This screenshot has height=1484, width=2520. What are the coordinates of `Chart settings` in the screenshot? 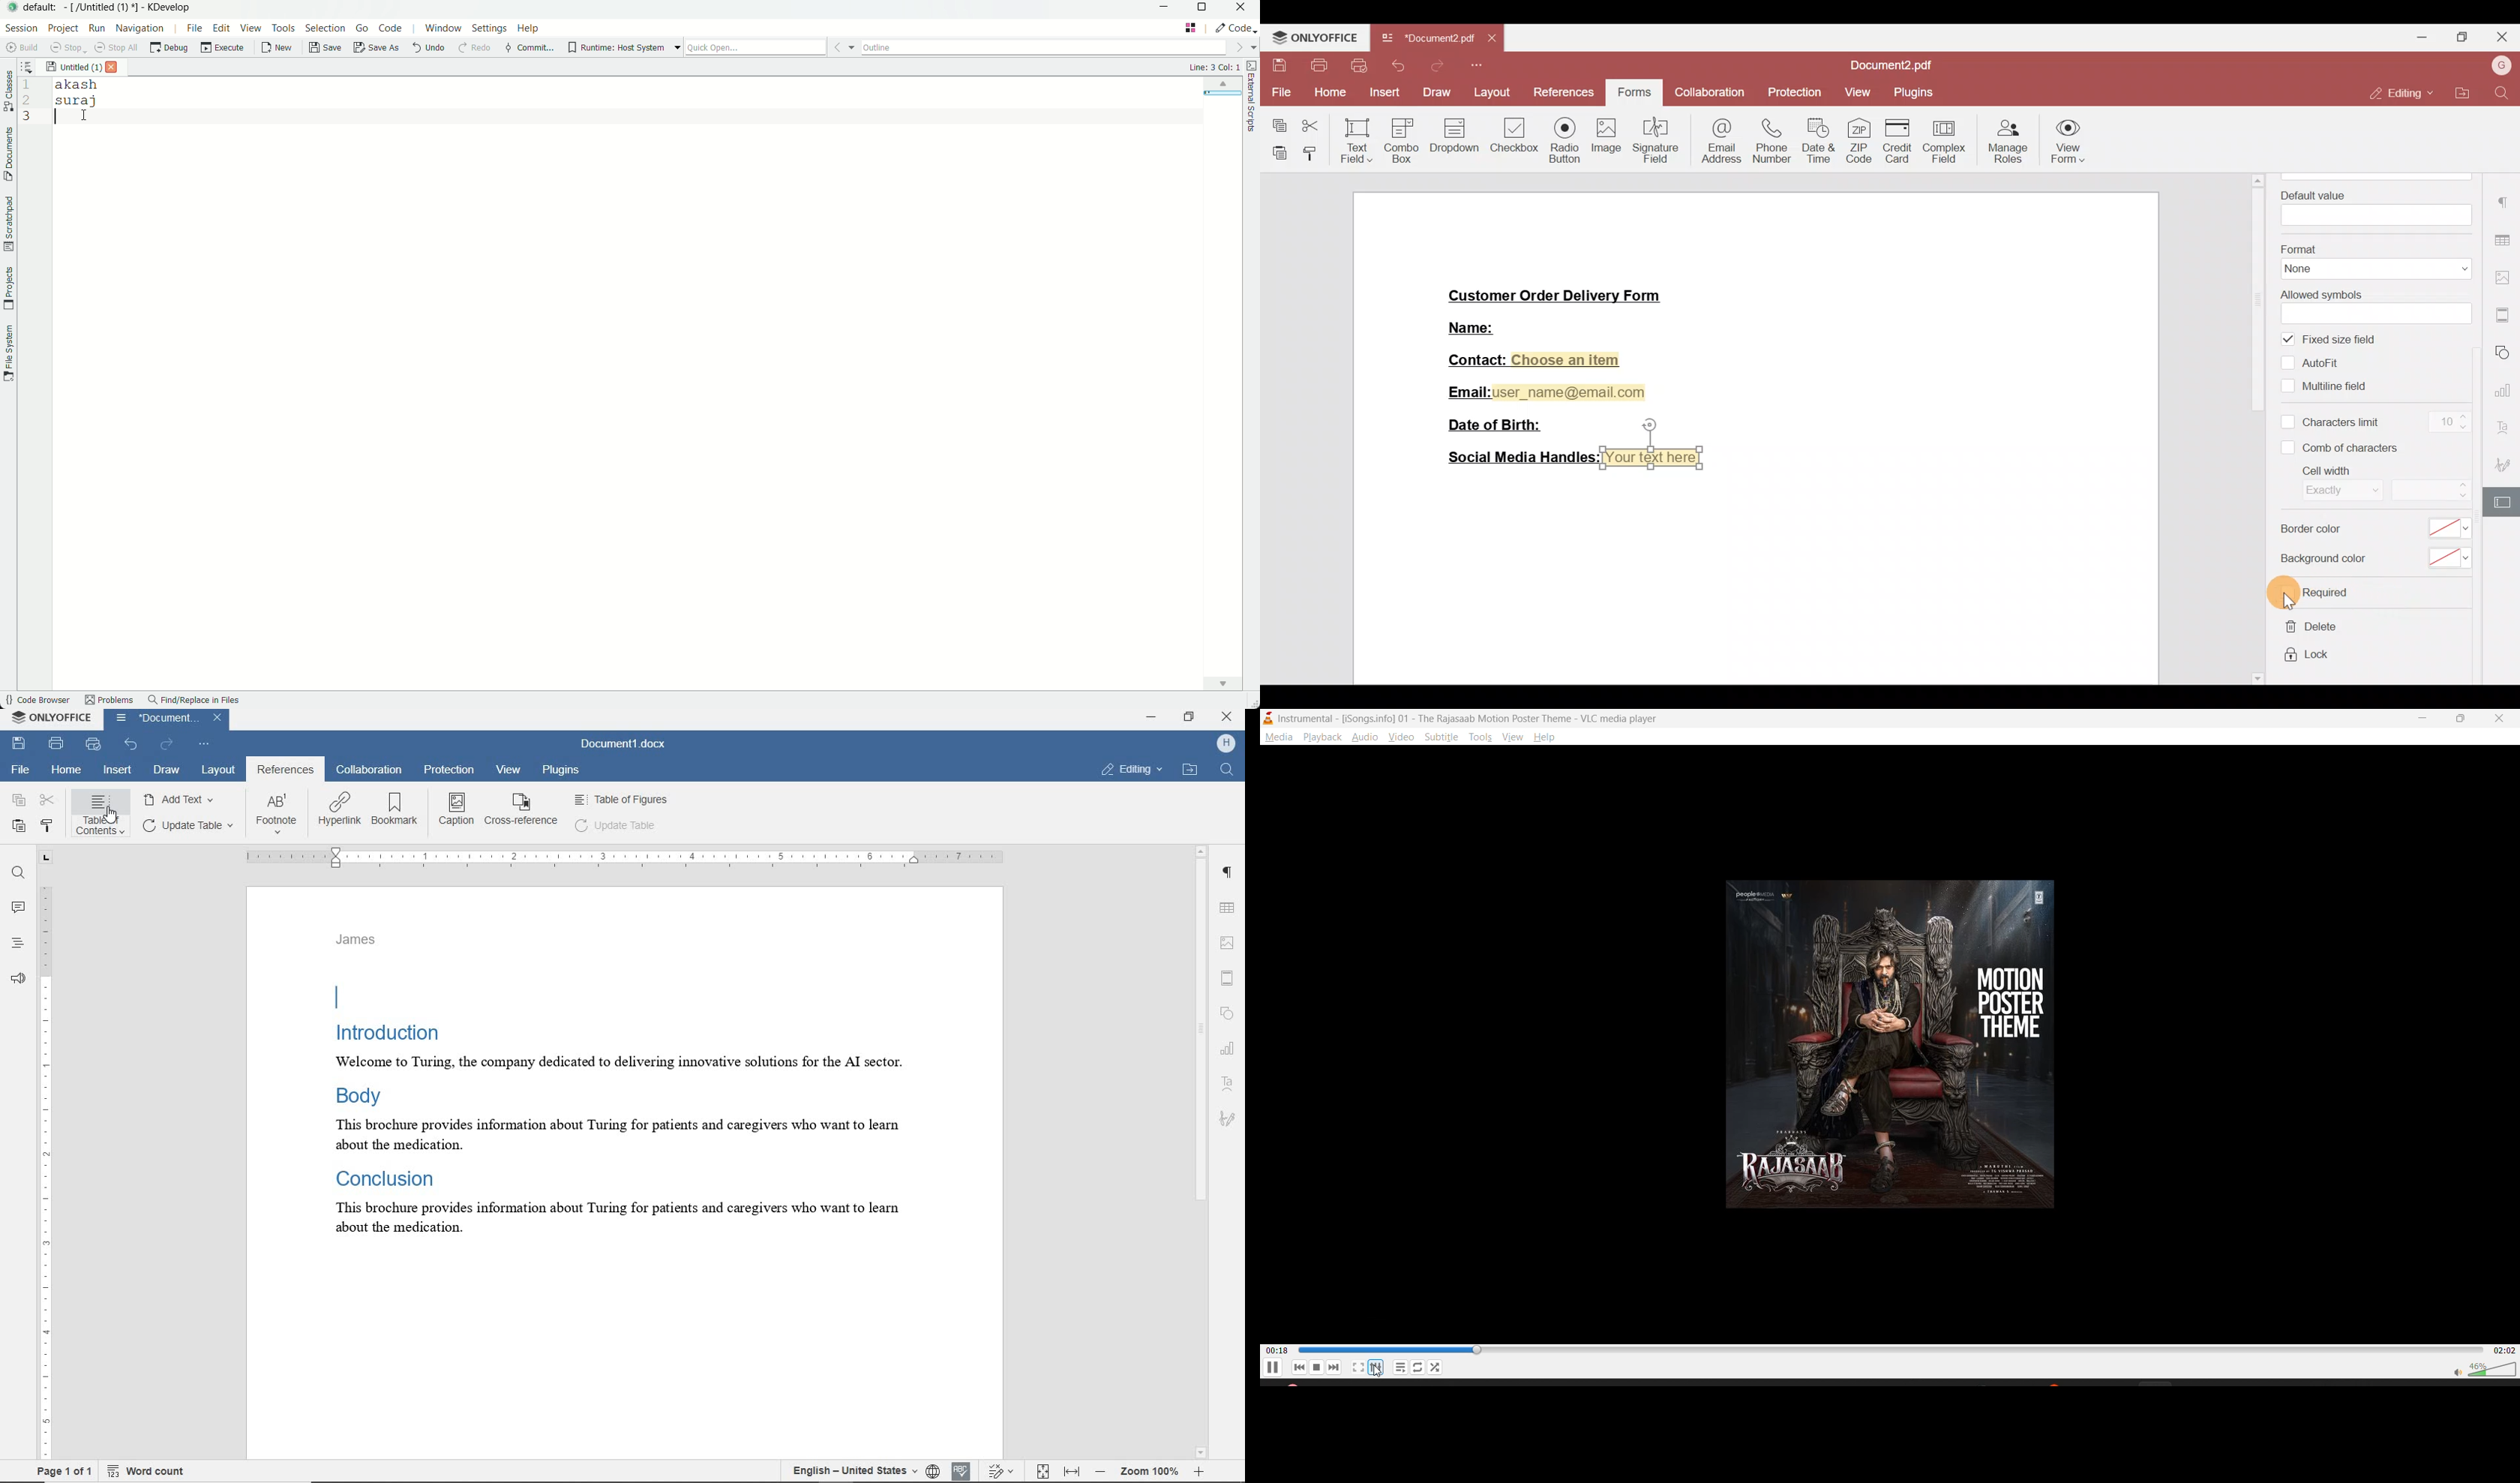 It's located at (2506, 391).